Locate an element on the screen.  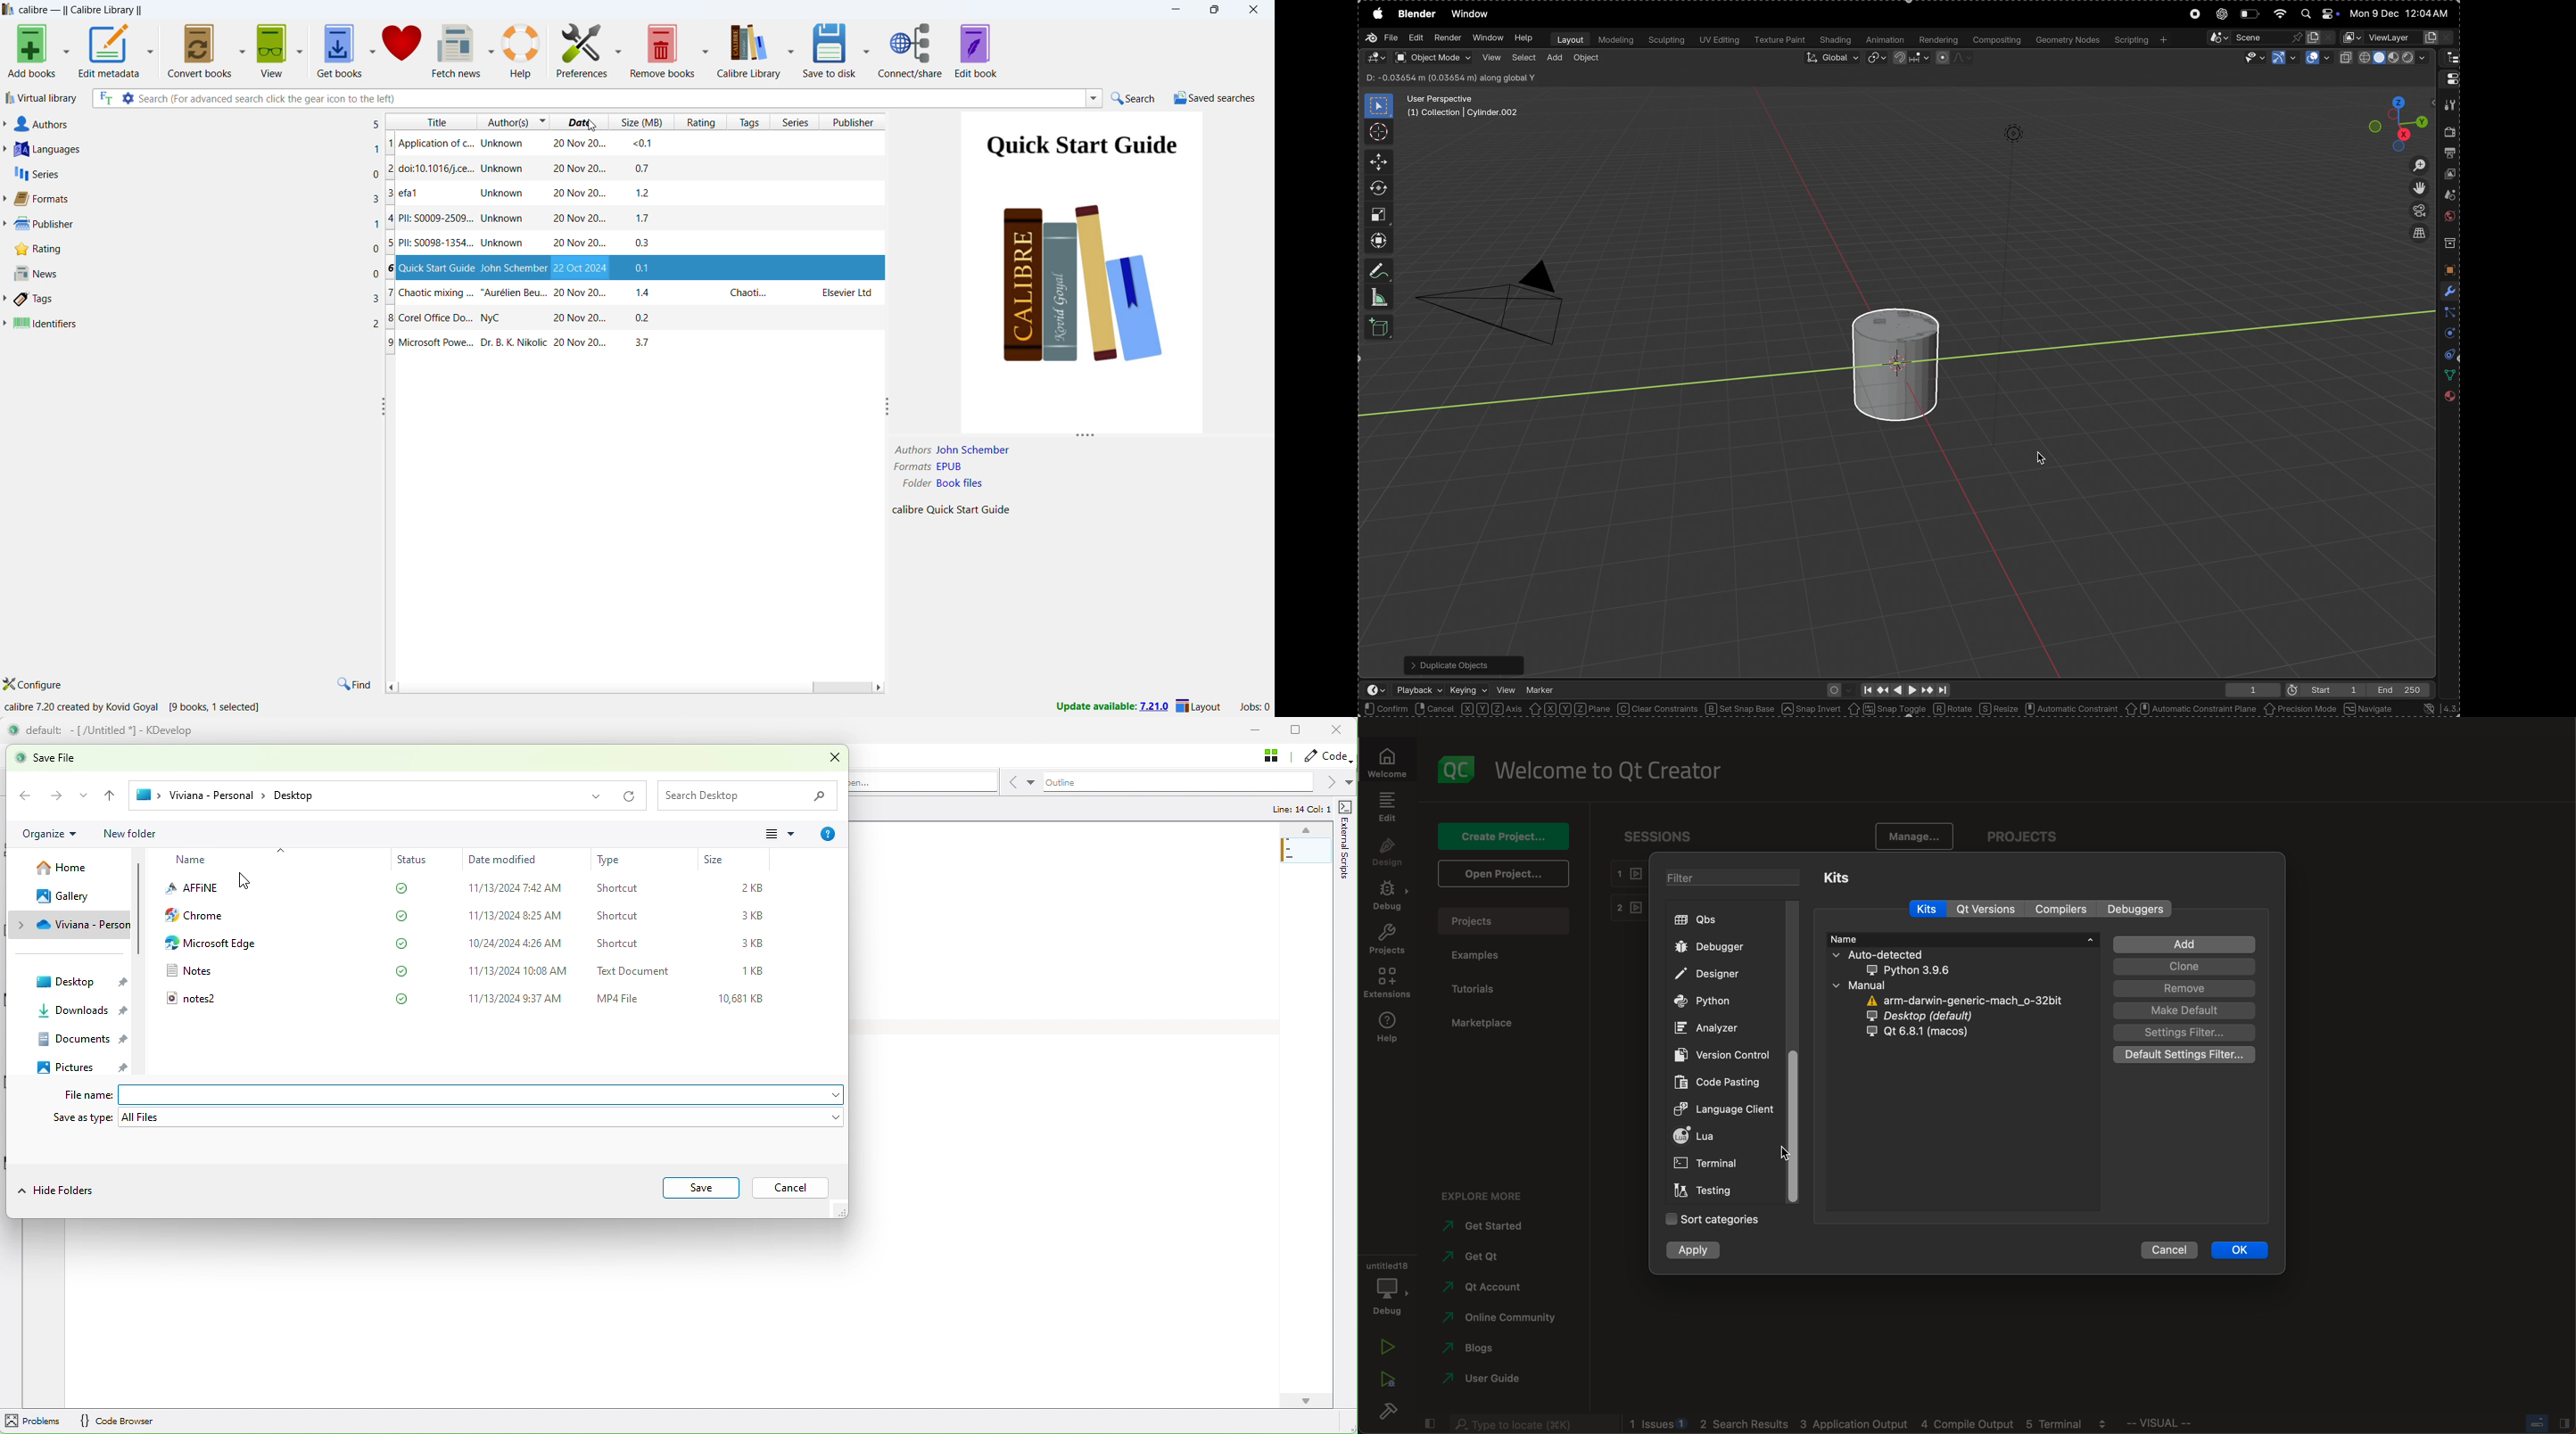
advanced serach is located at coordinates (127, 98).